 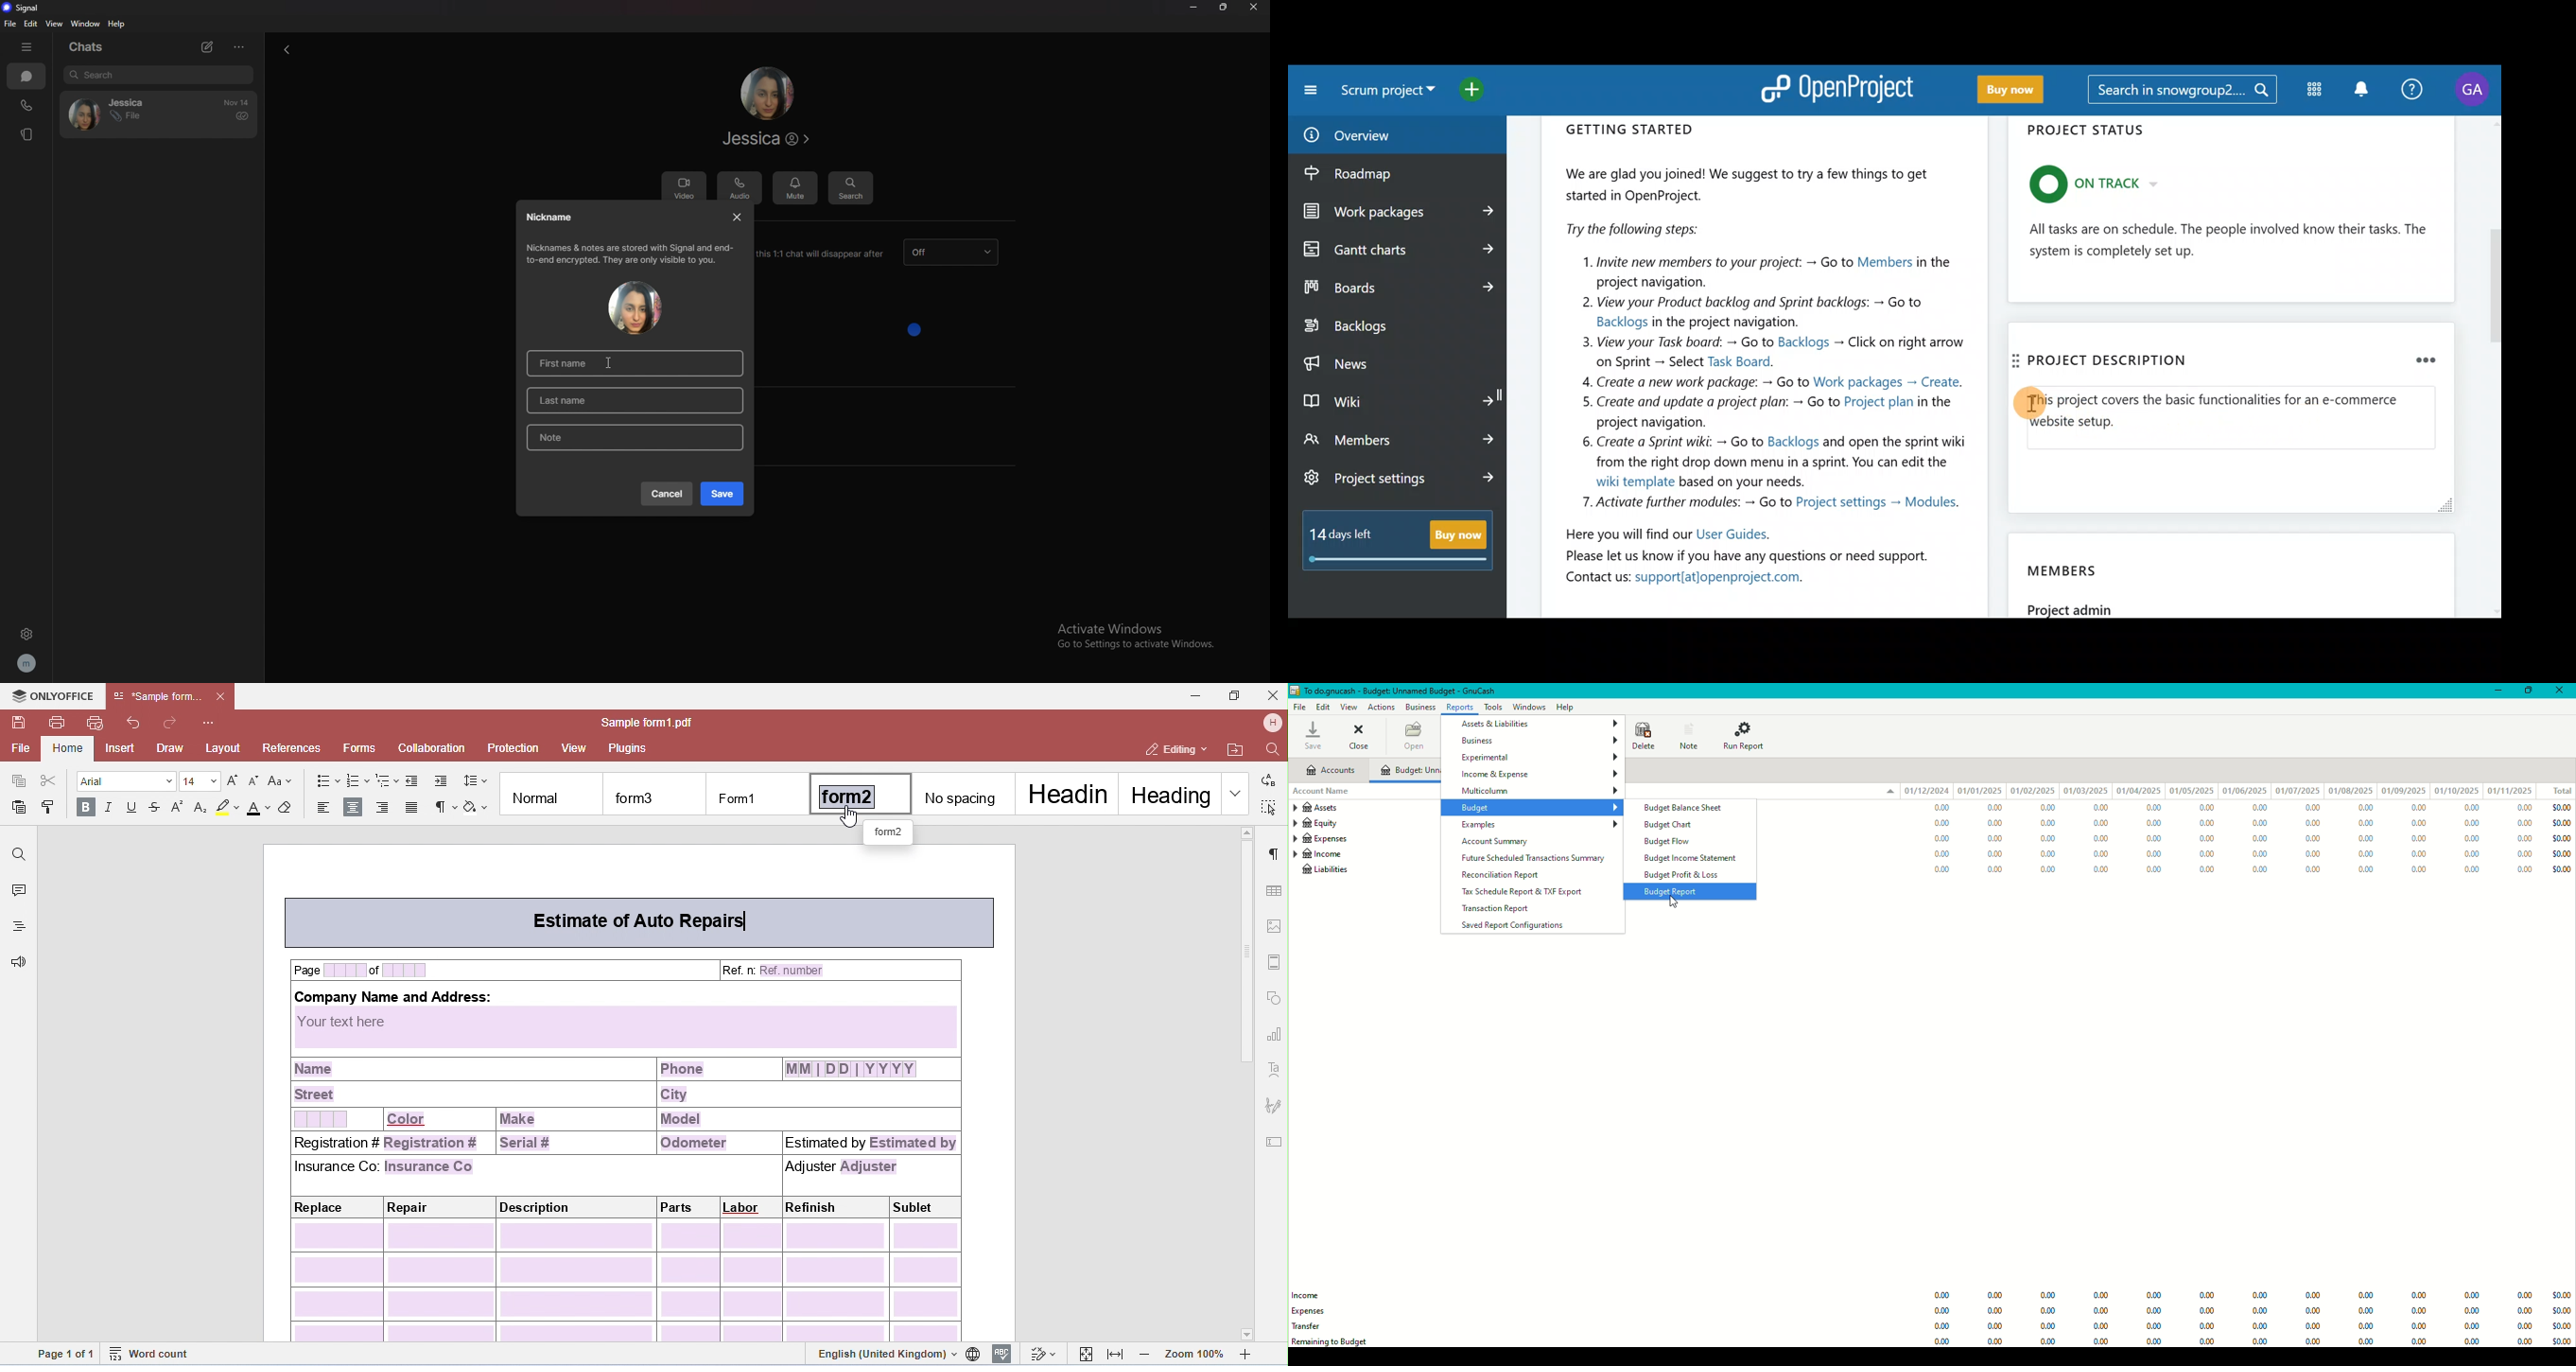 What do you see at coordinates (640, 363) in the screenshot?
I see `first name` at bounding box center [640, 363].